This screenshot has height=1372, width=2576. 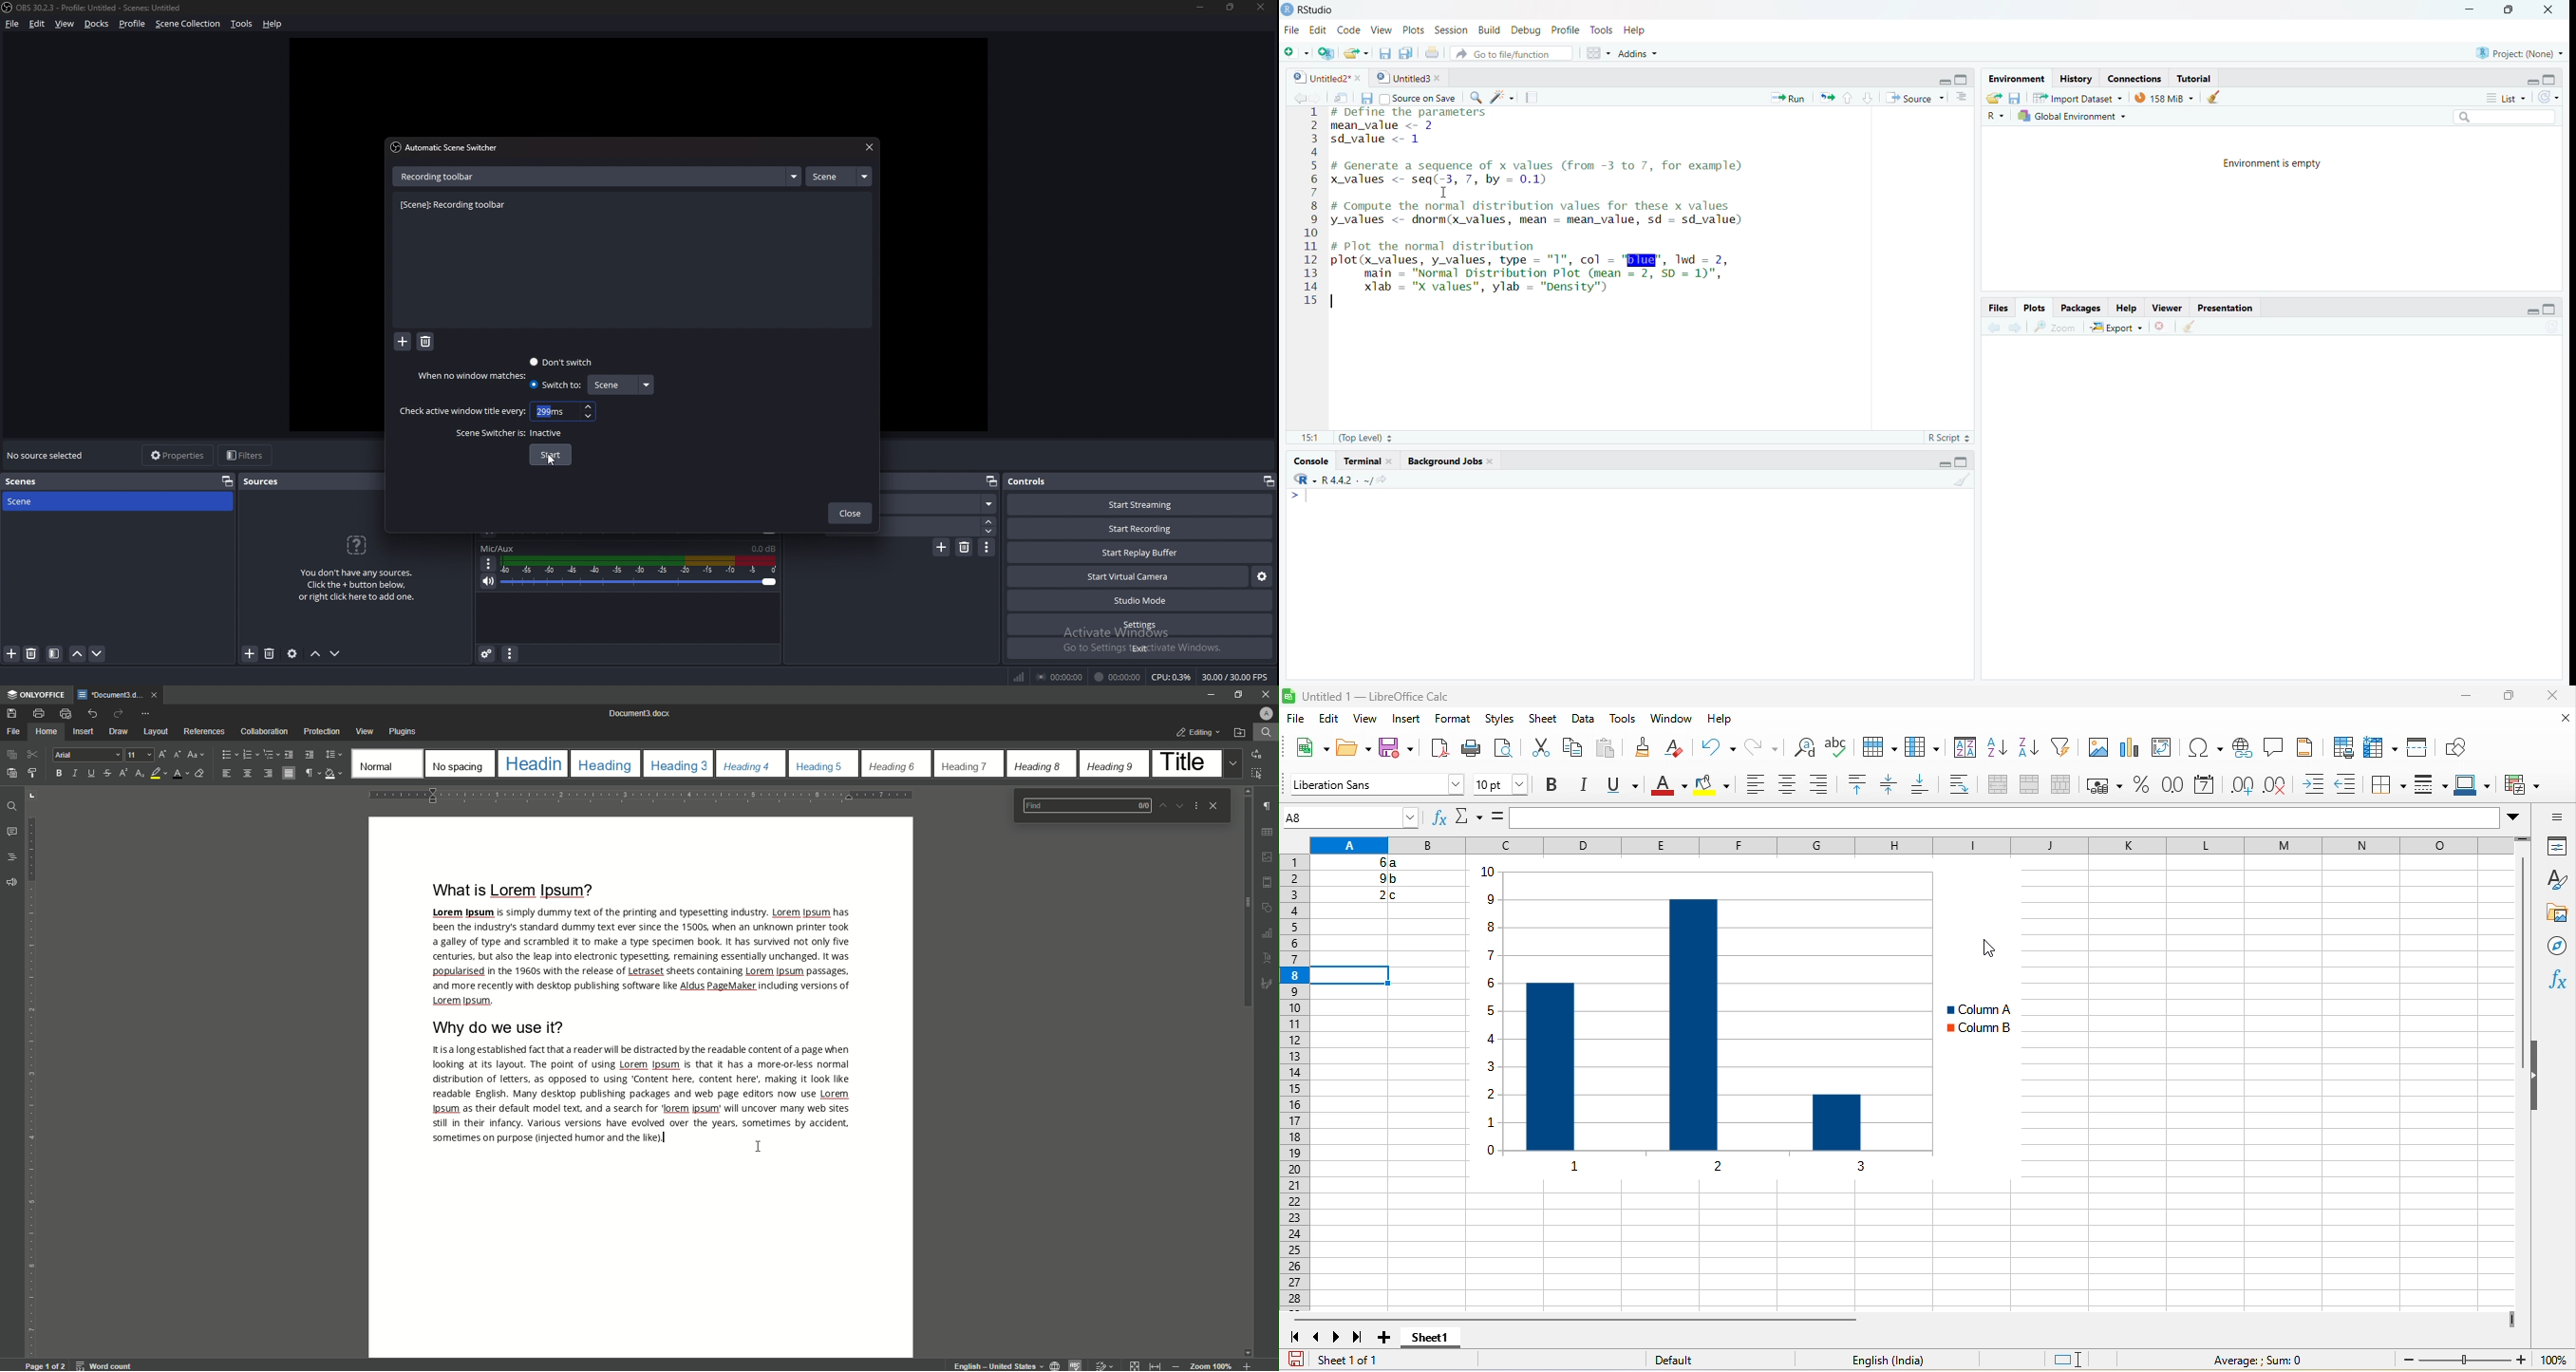 I want to click on find replace, so click(x=1475, y=97).